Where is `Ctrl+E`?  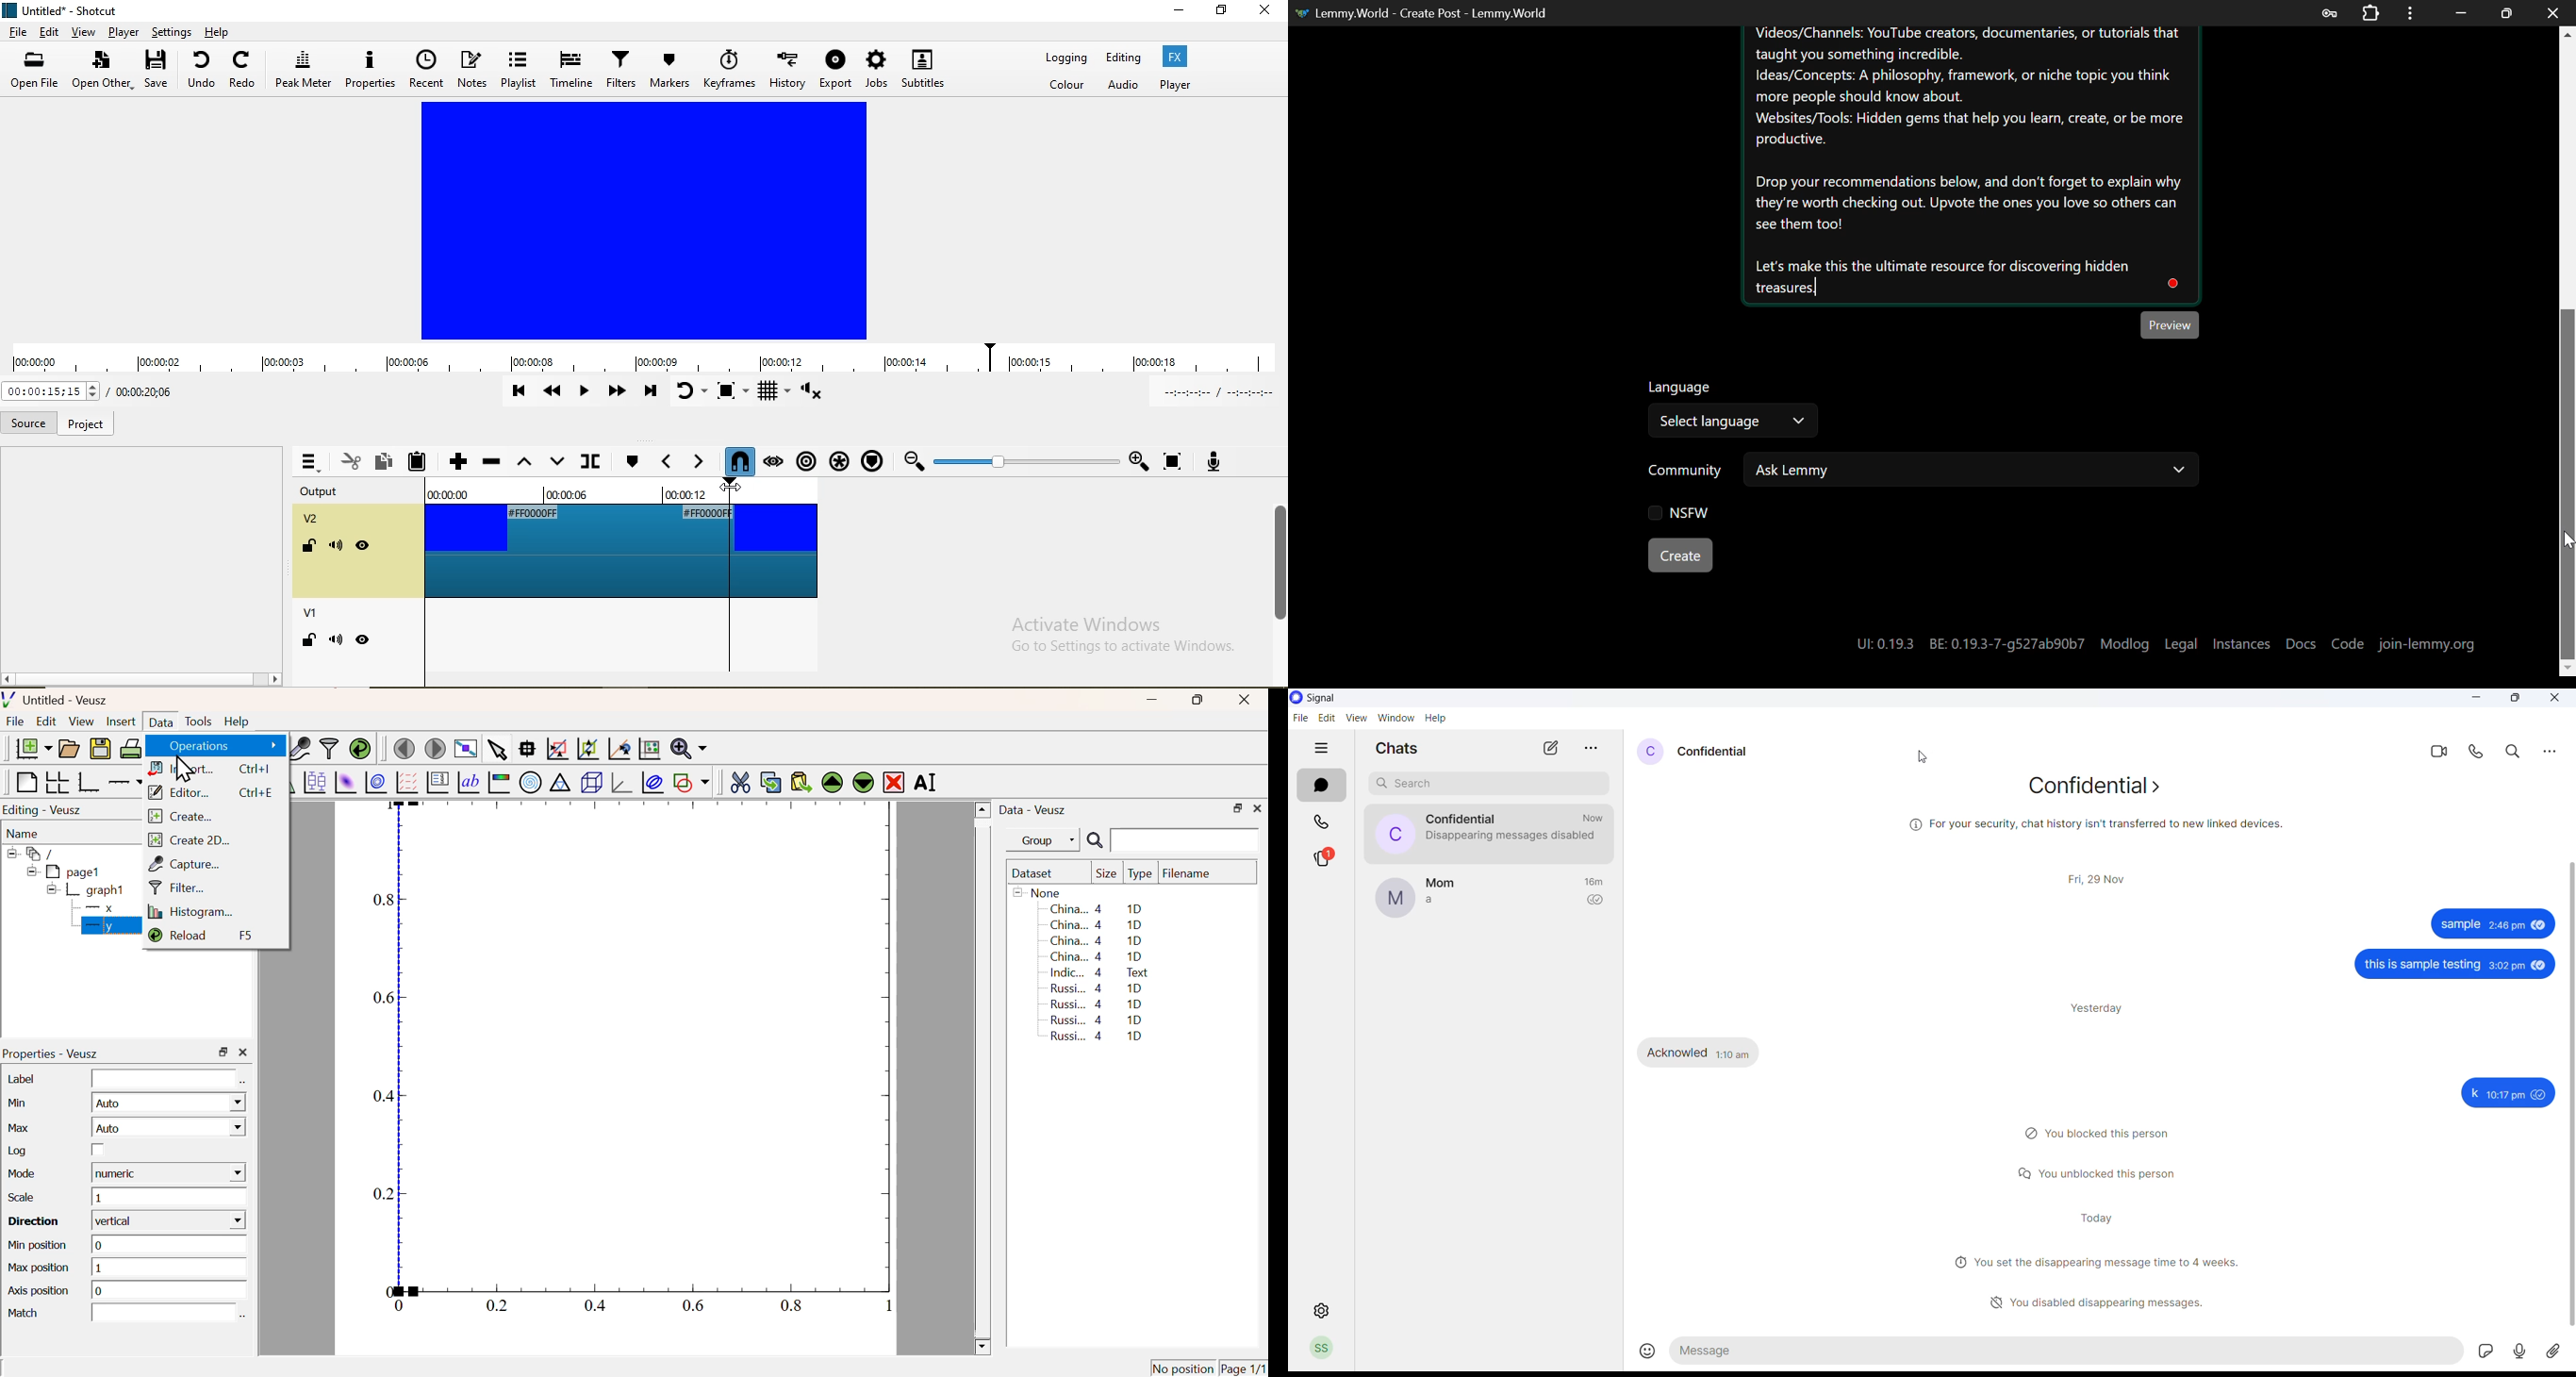 Ctrl+E is located at coordinates (257, 794).